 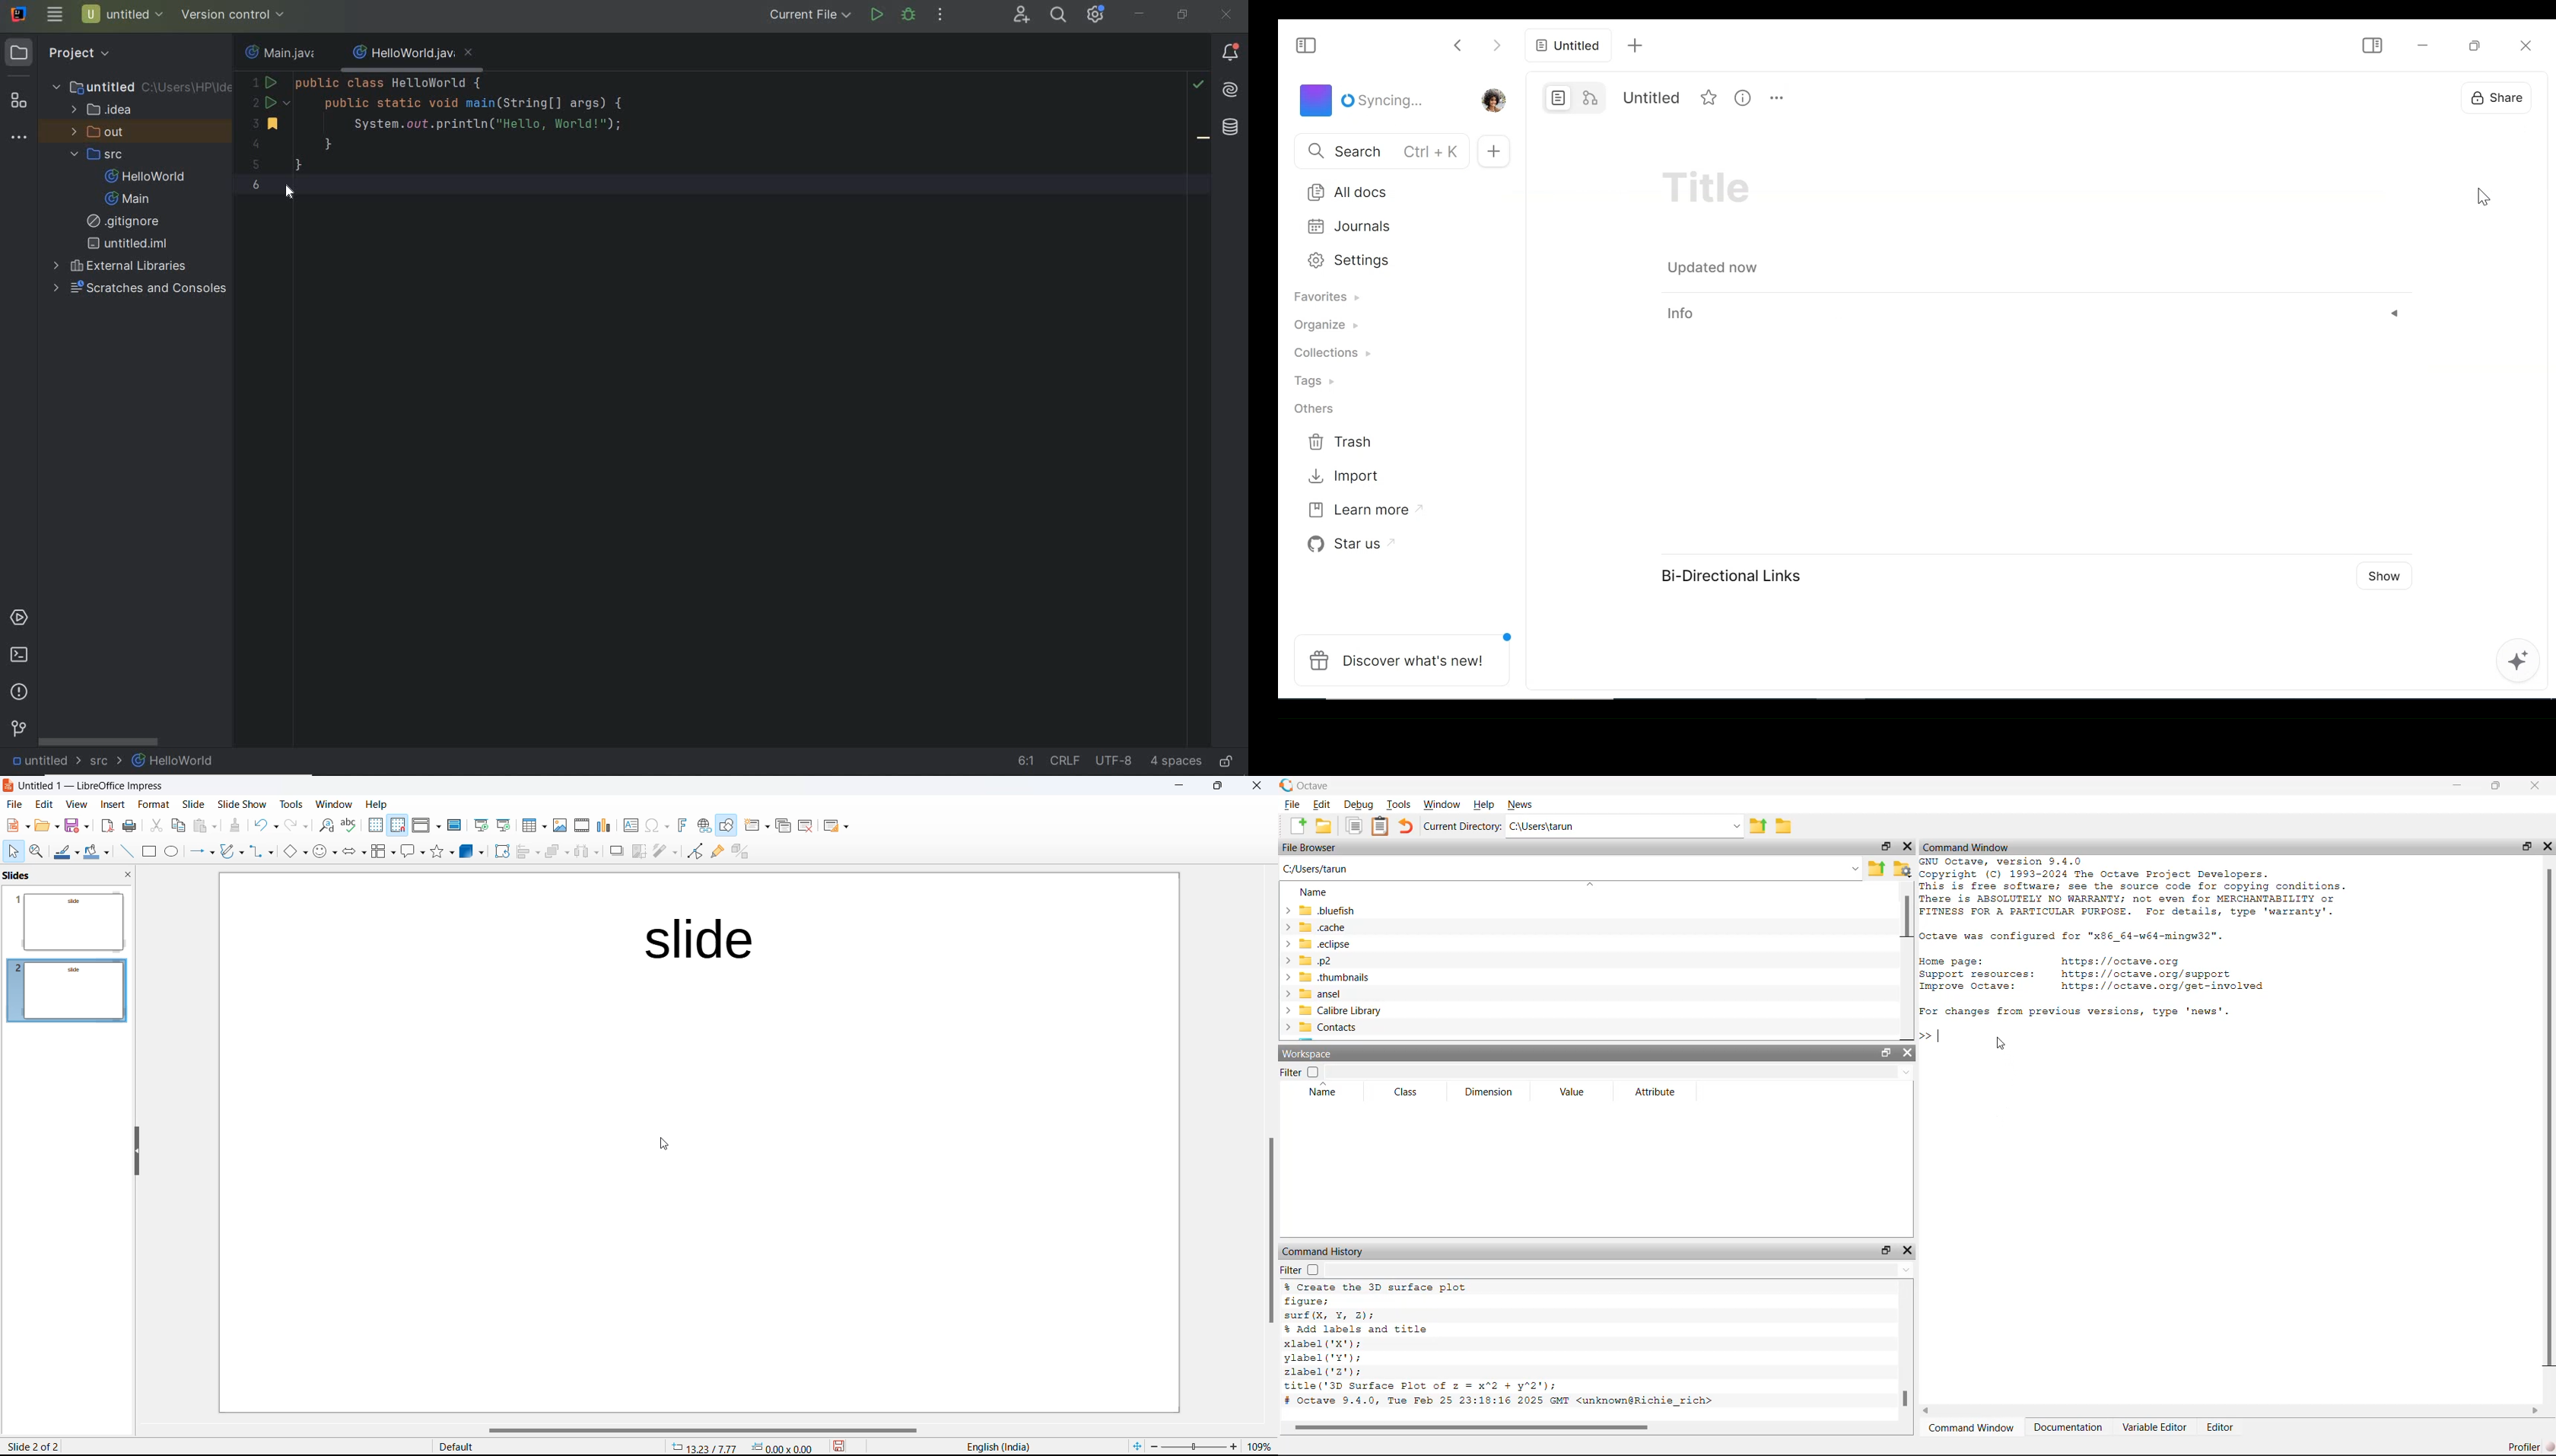 I want to click on Rectangle, so click(x=147, y=851).